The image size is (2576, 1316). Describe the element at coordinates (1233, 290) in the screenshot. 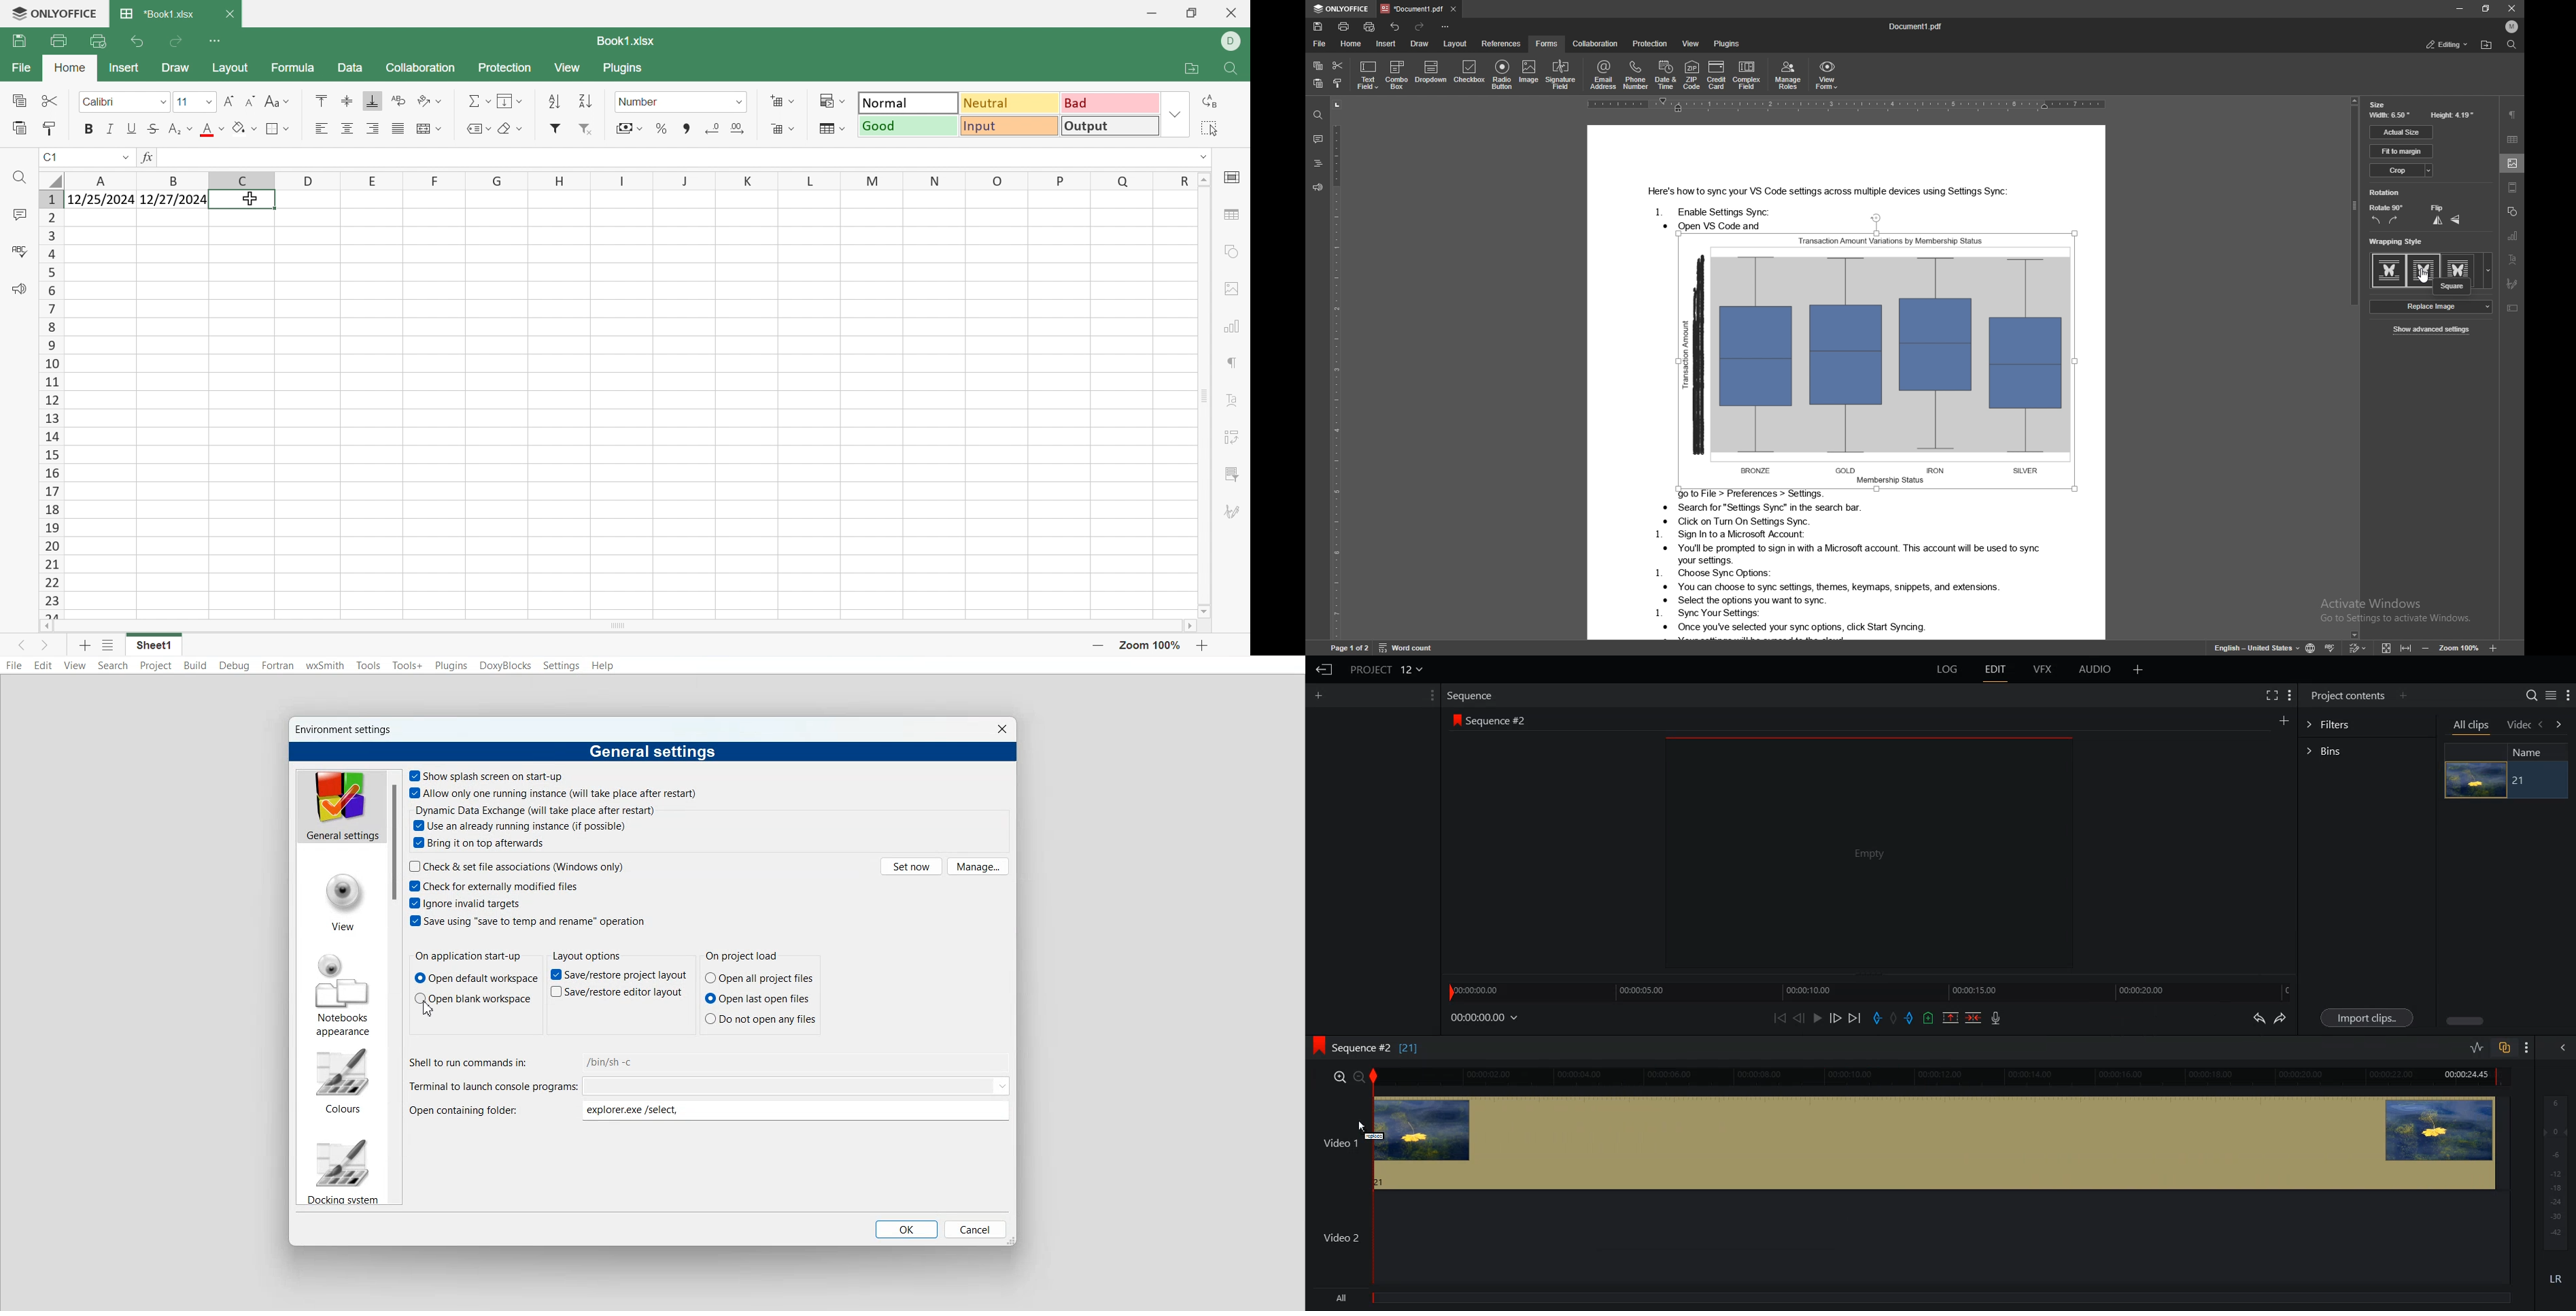

I see `Image settings` at that location.